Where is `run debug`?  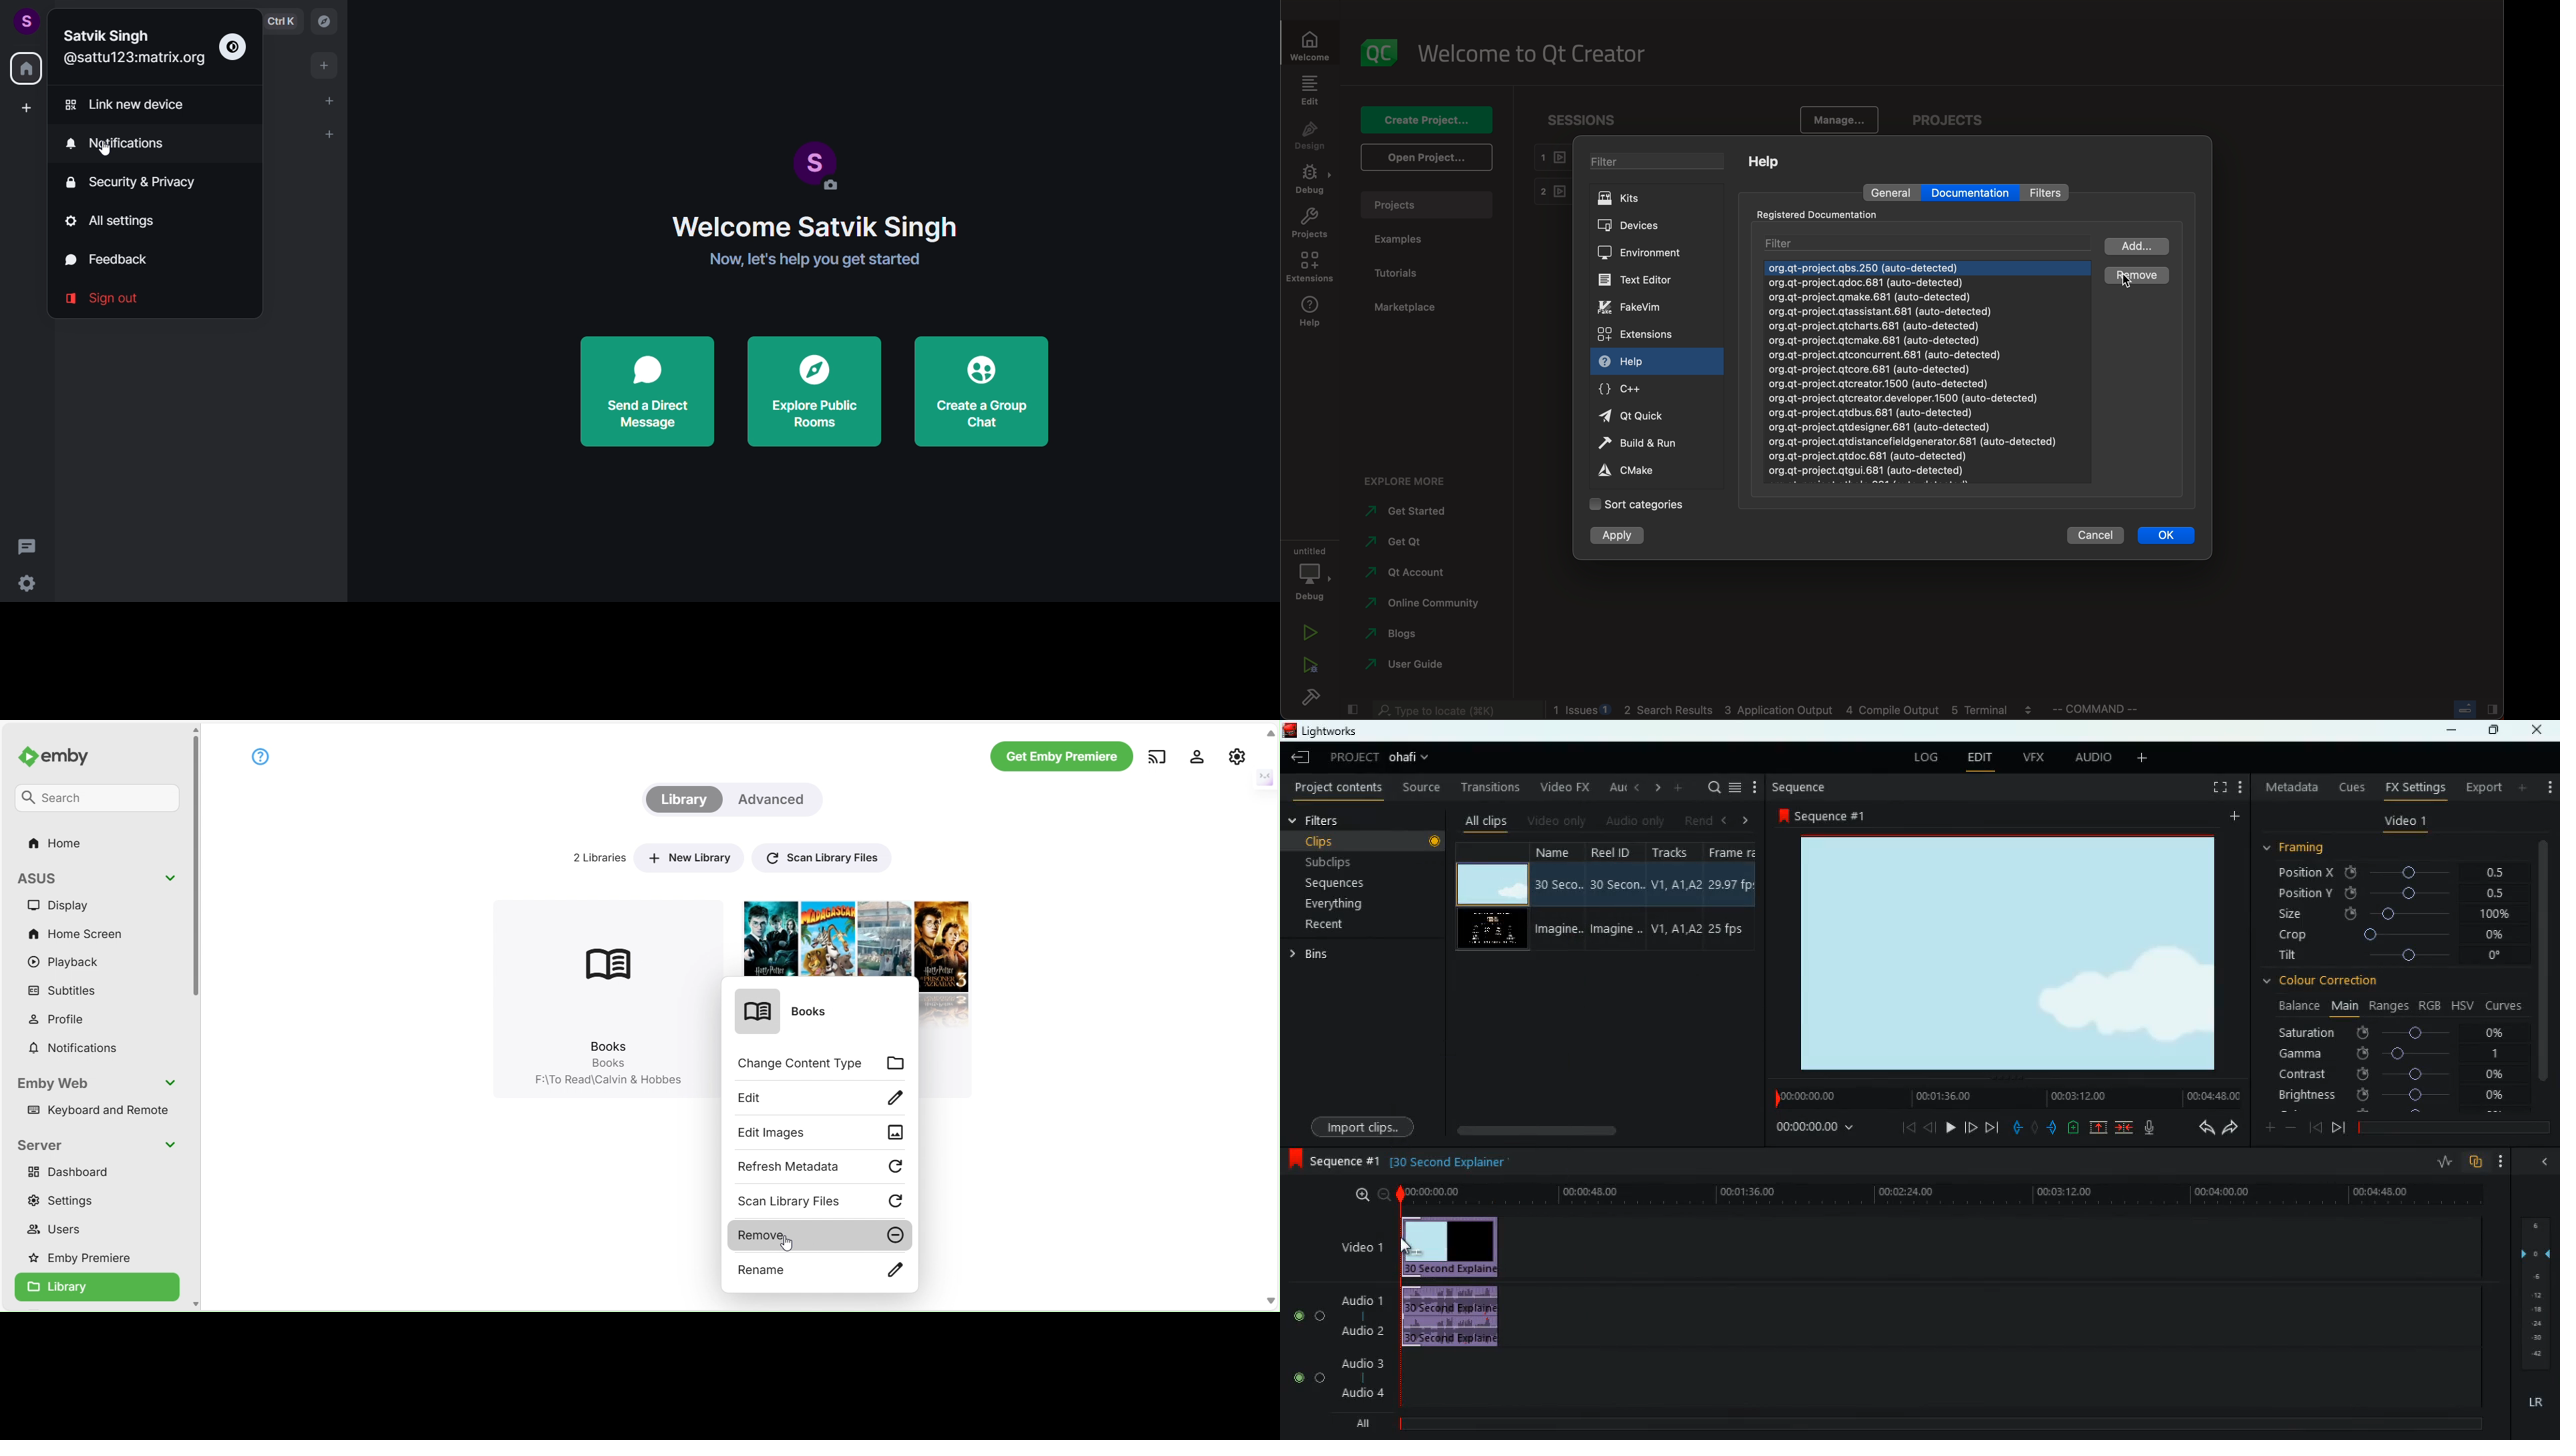 run debug is located at coordinates (1309, 665).